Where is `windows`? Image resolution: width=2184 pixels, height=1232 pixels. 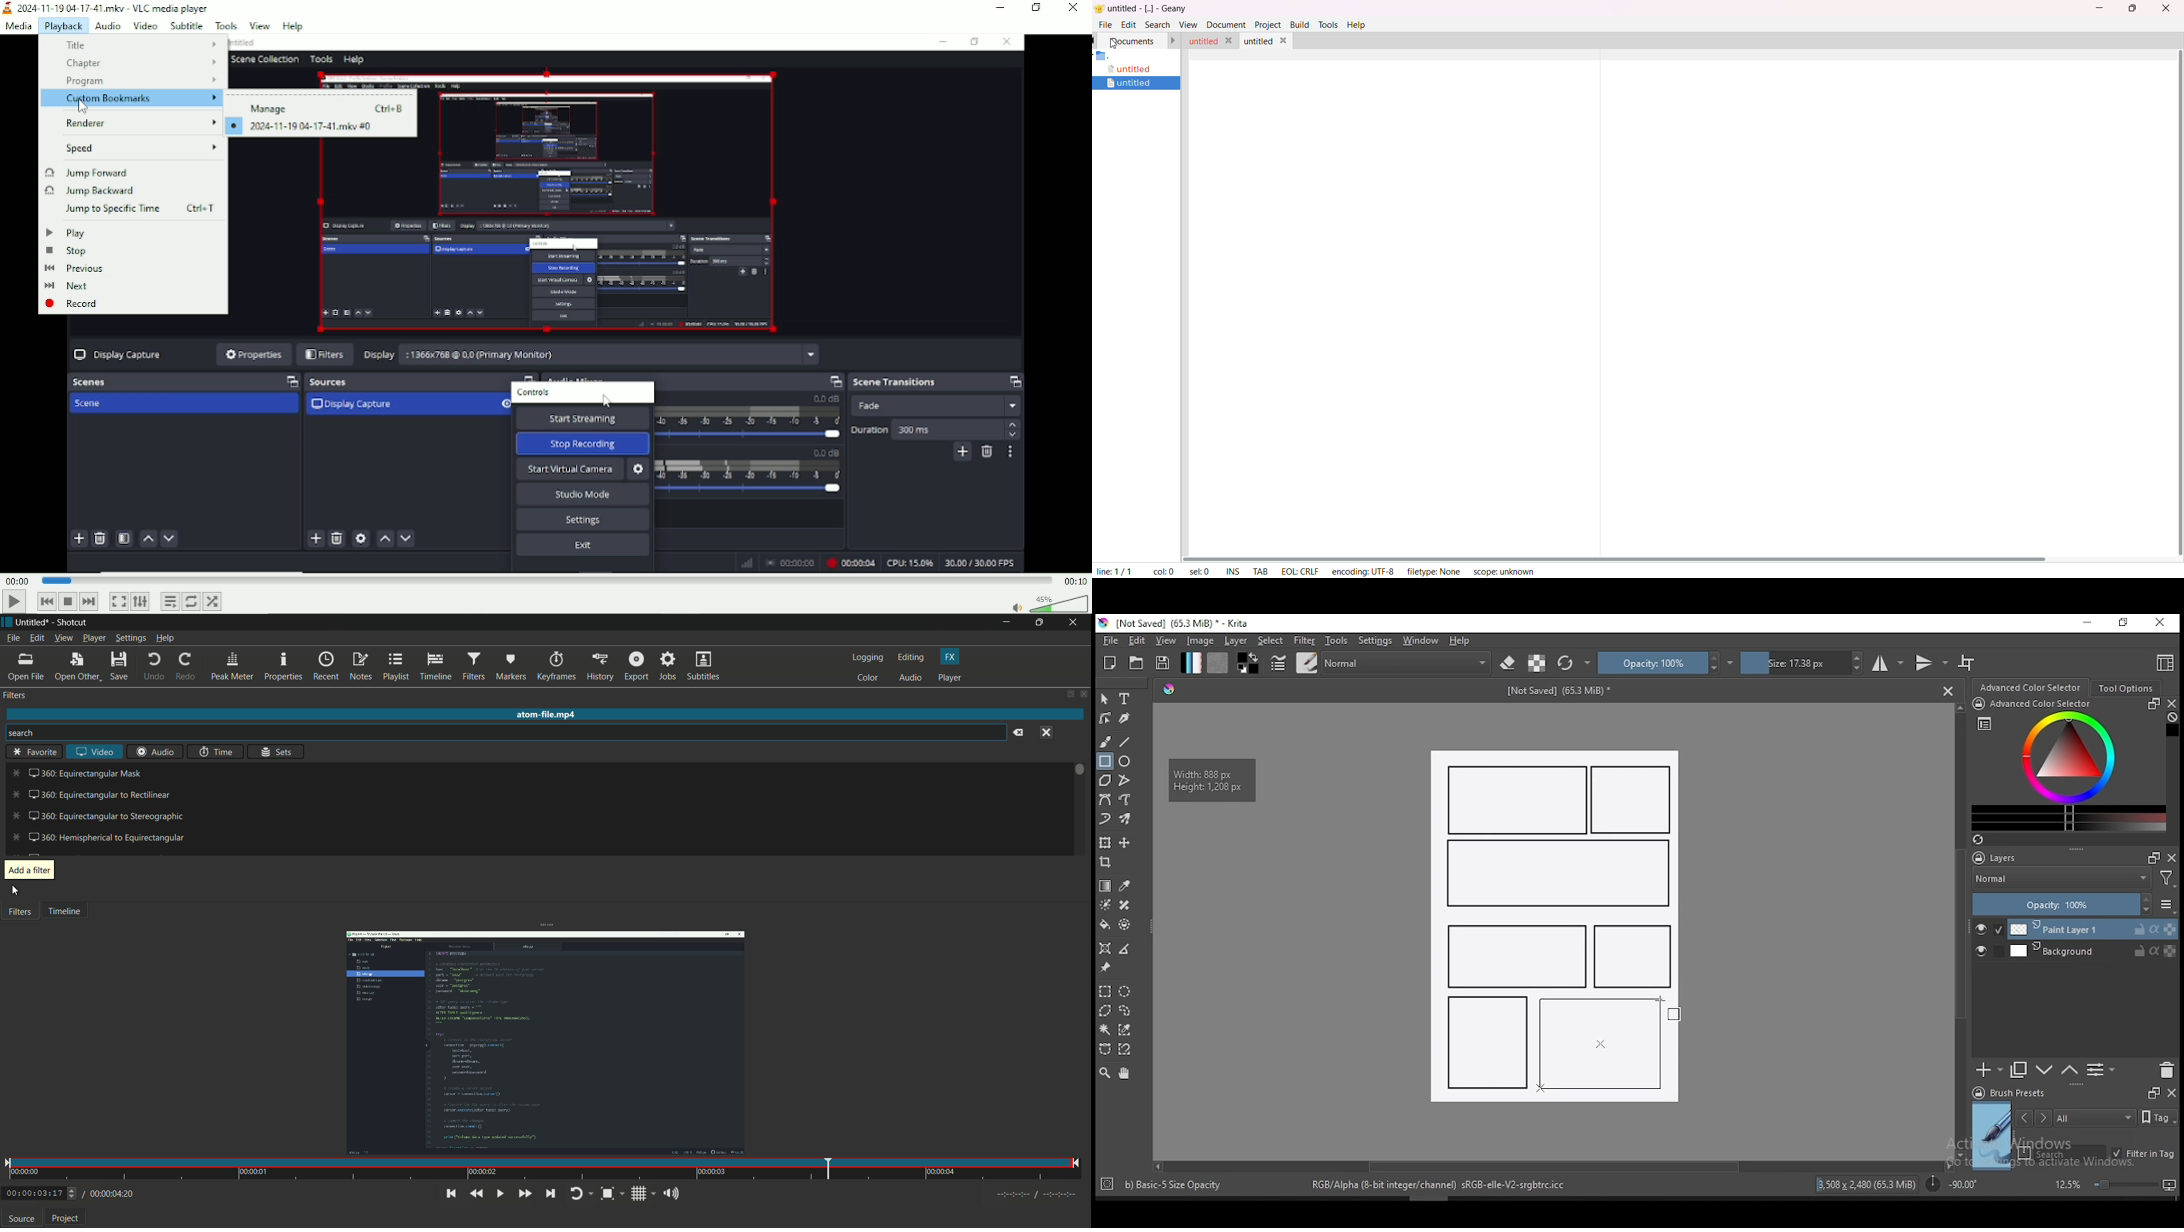 windows is located at coordinates (1421, 640).